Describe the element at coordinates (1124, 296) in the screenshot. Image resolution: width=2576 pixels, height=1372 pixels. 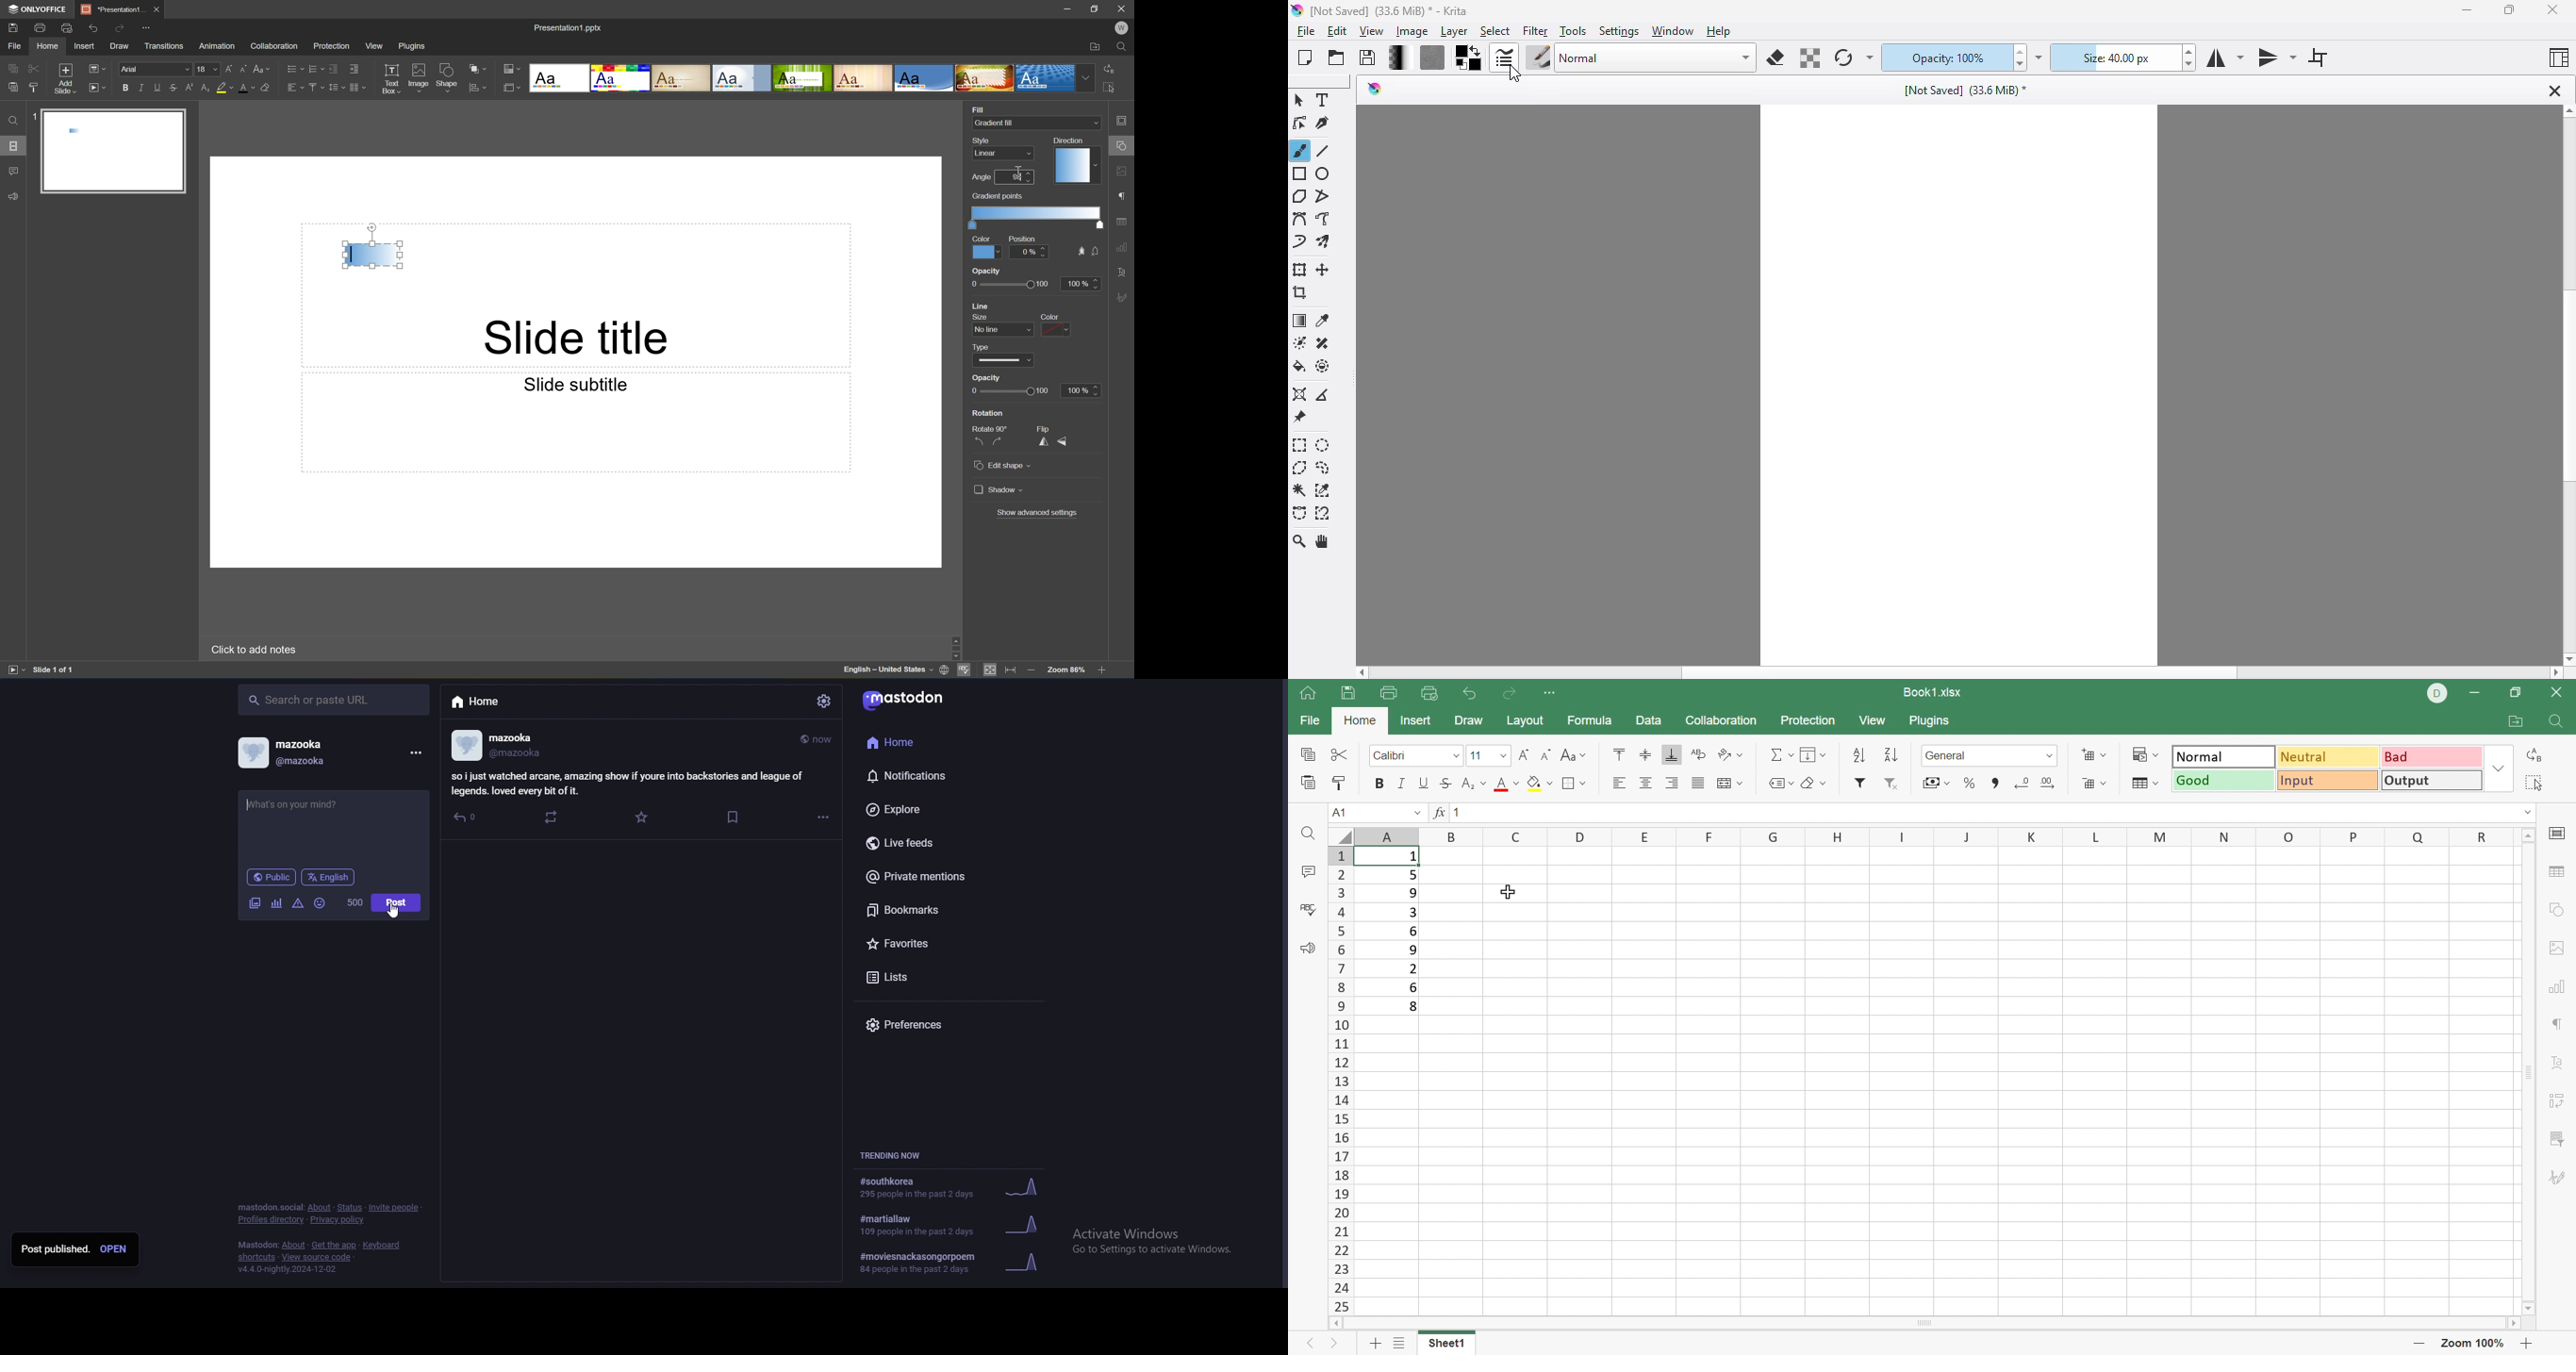
I see `Signature settings` at that location.